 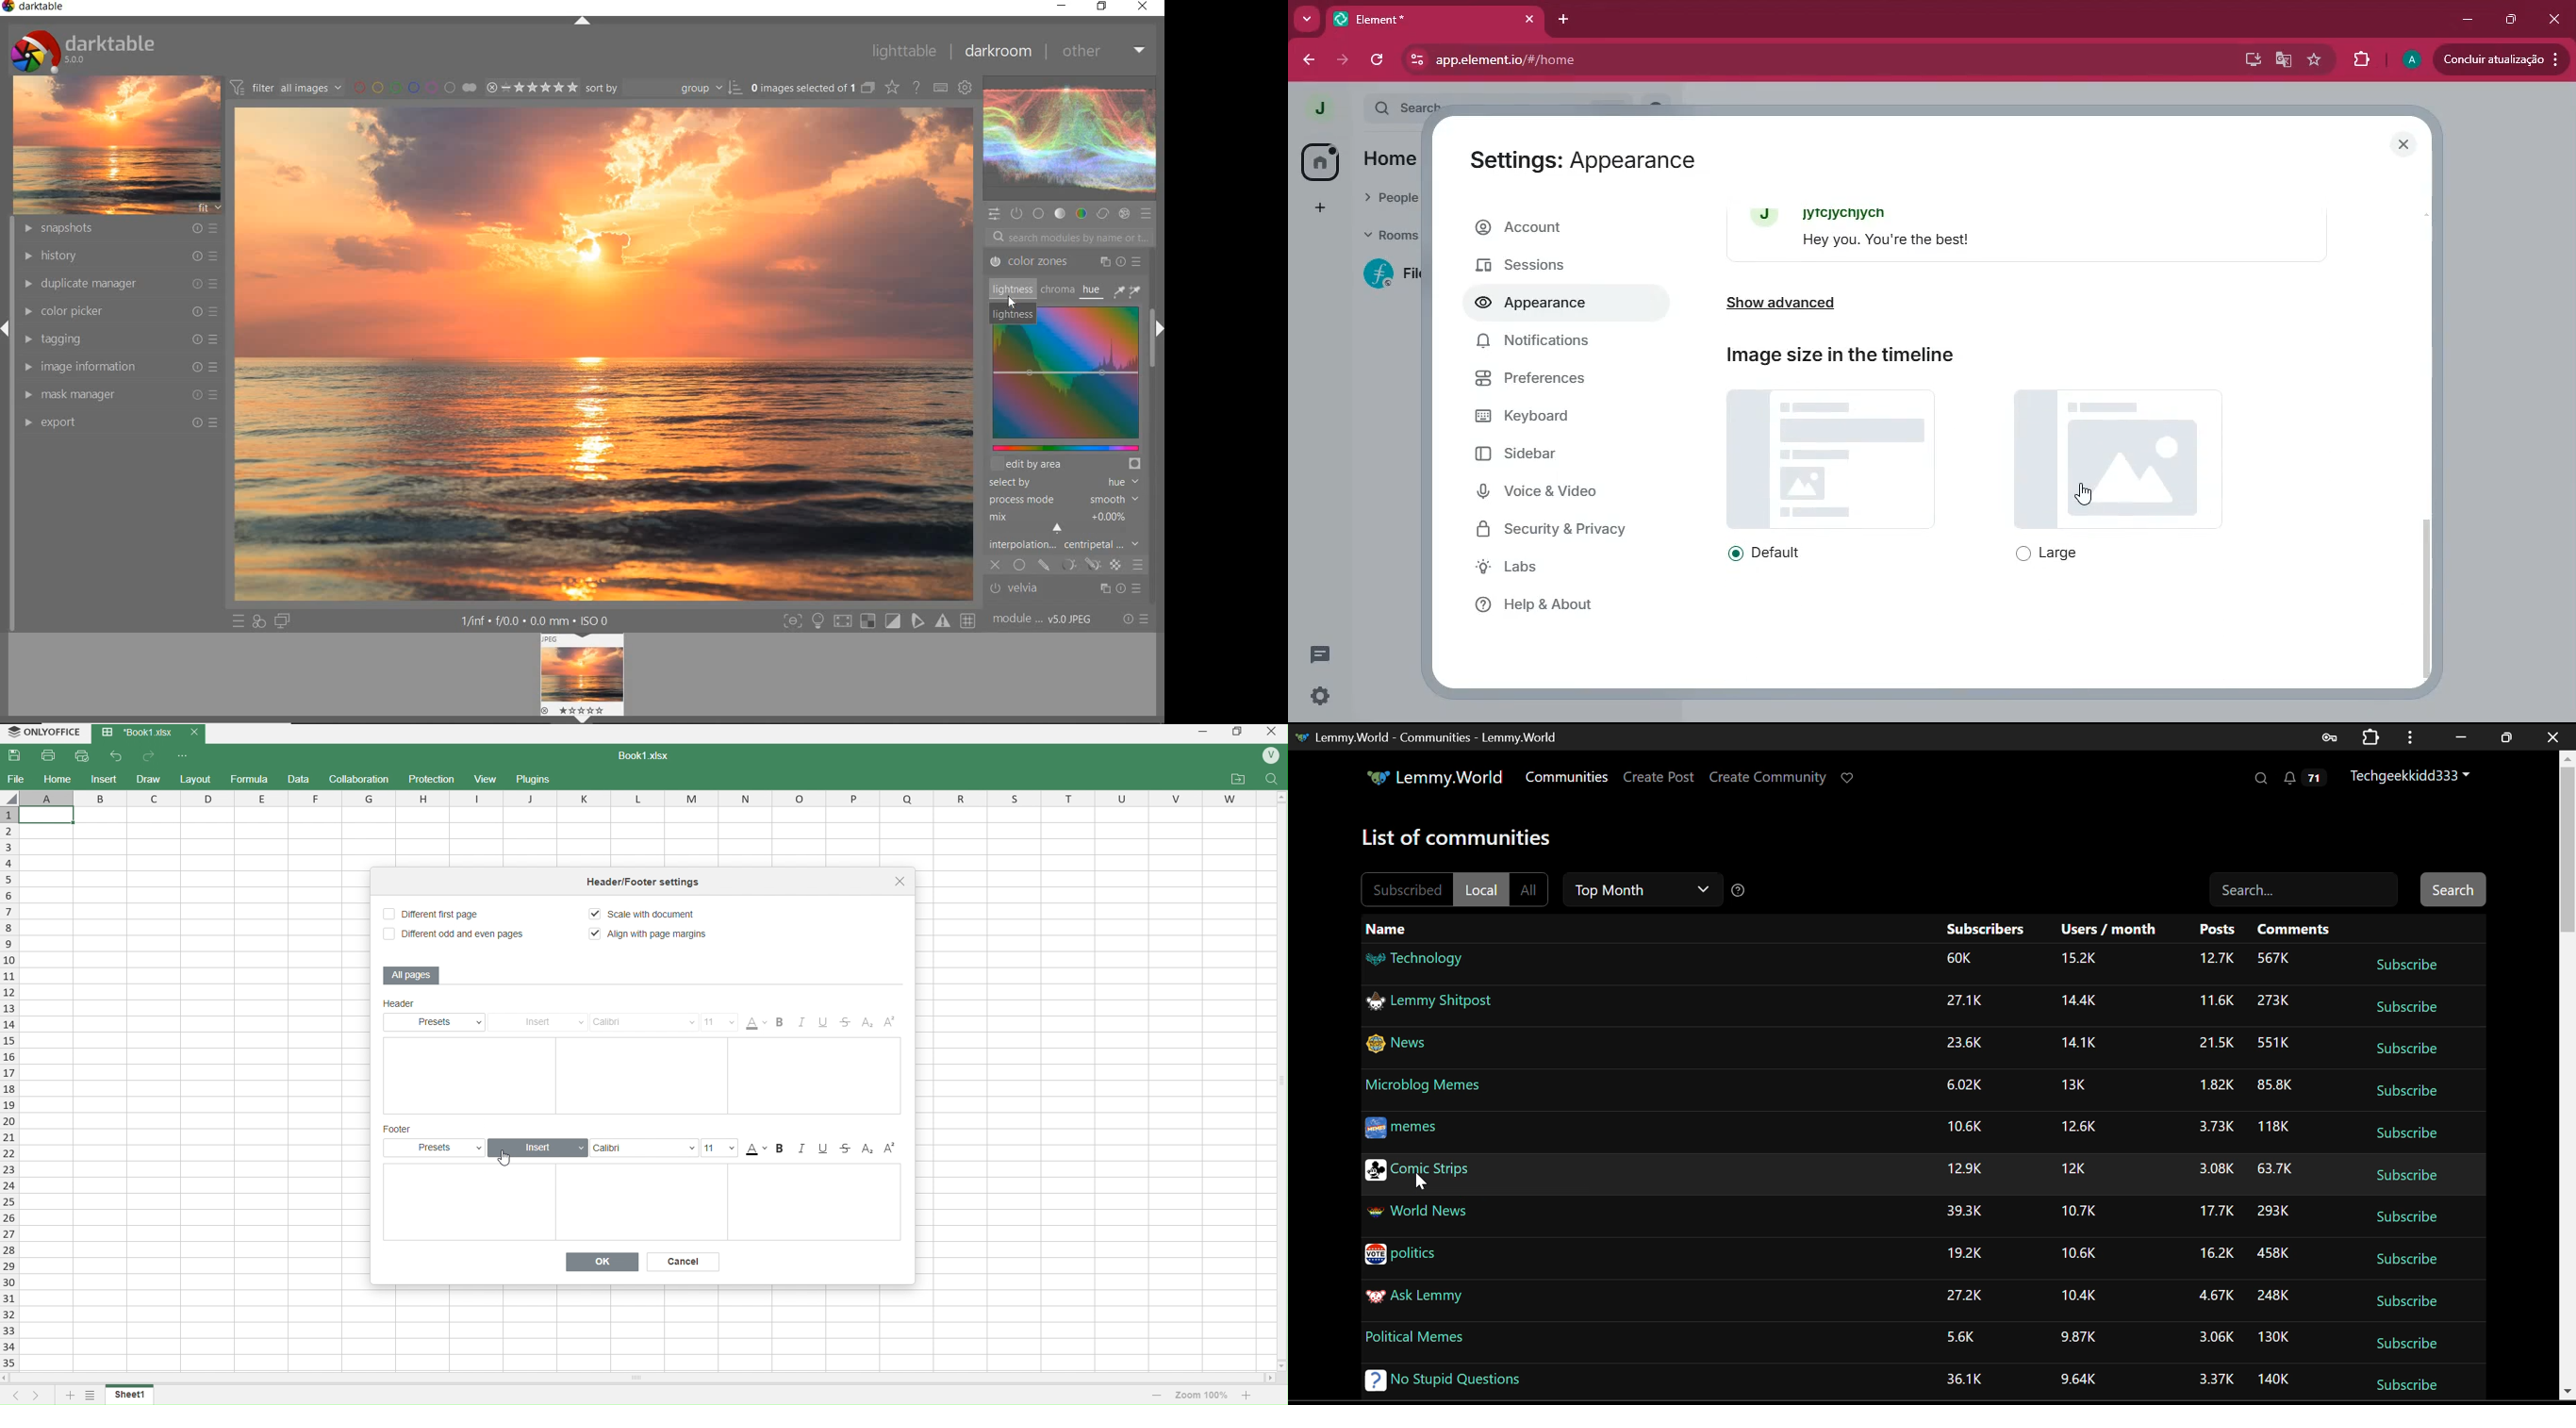 What do you see at coordinates (11, 797) in the screenshot?
I see `select whole sheet` at bounding box center [11, 797].